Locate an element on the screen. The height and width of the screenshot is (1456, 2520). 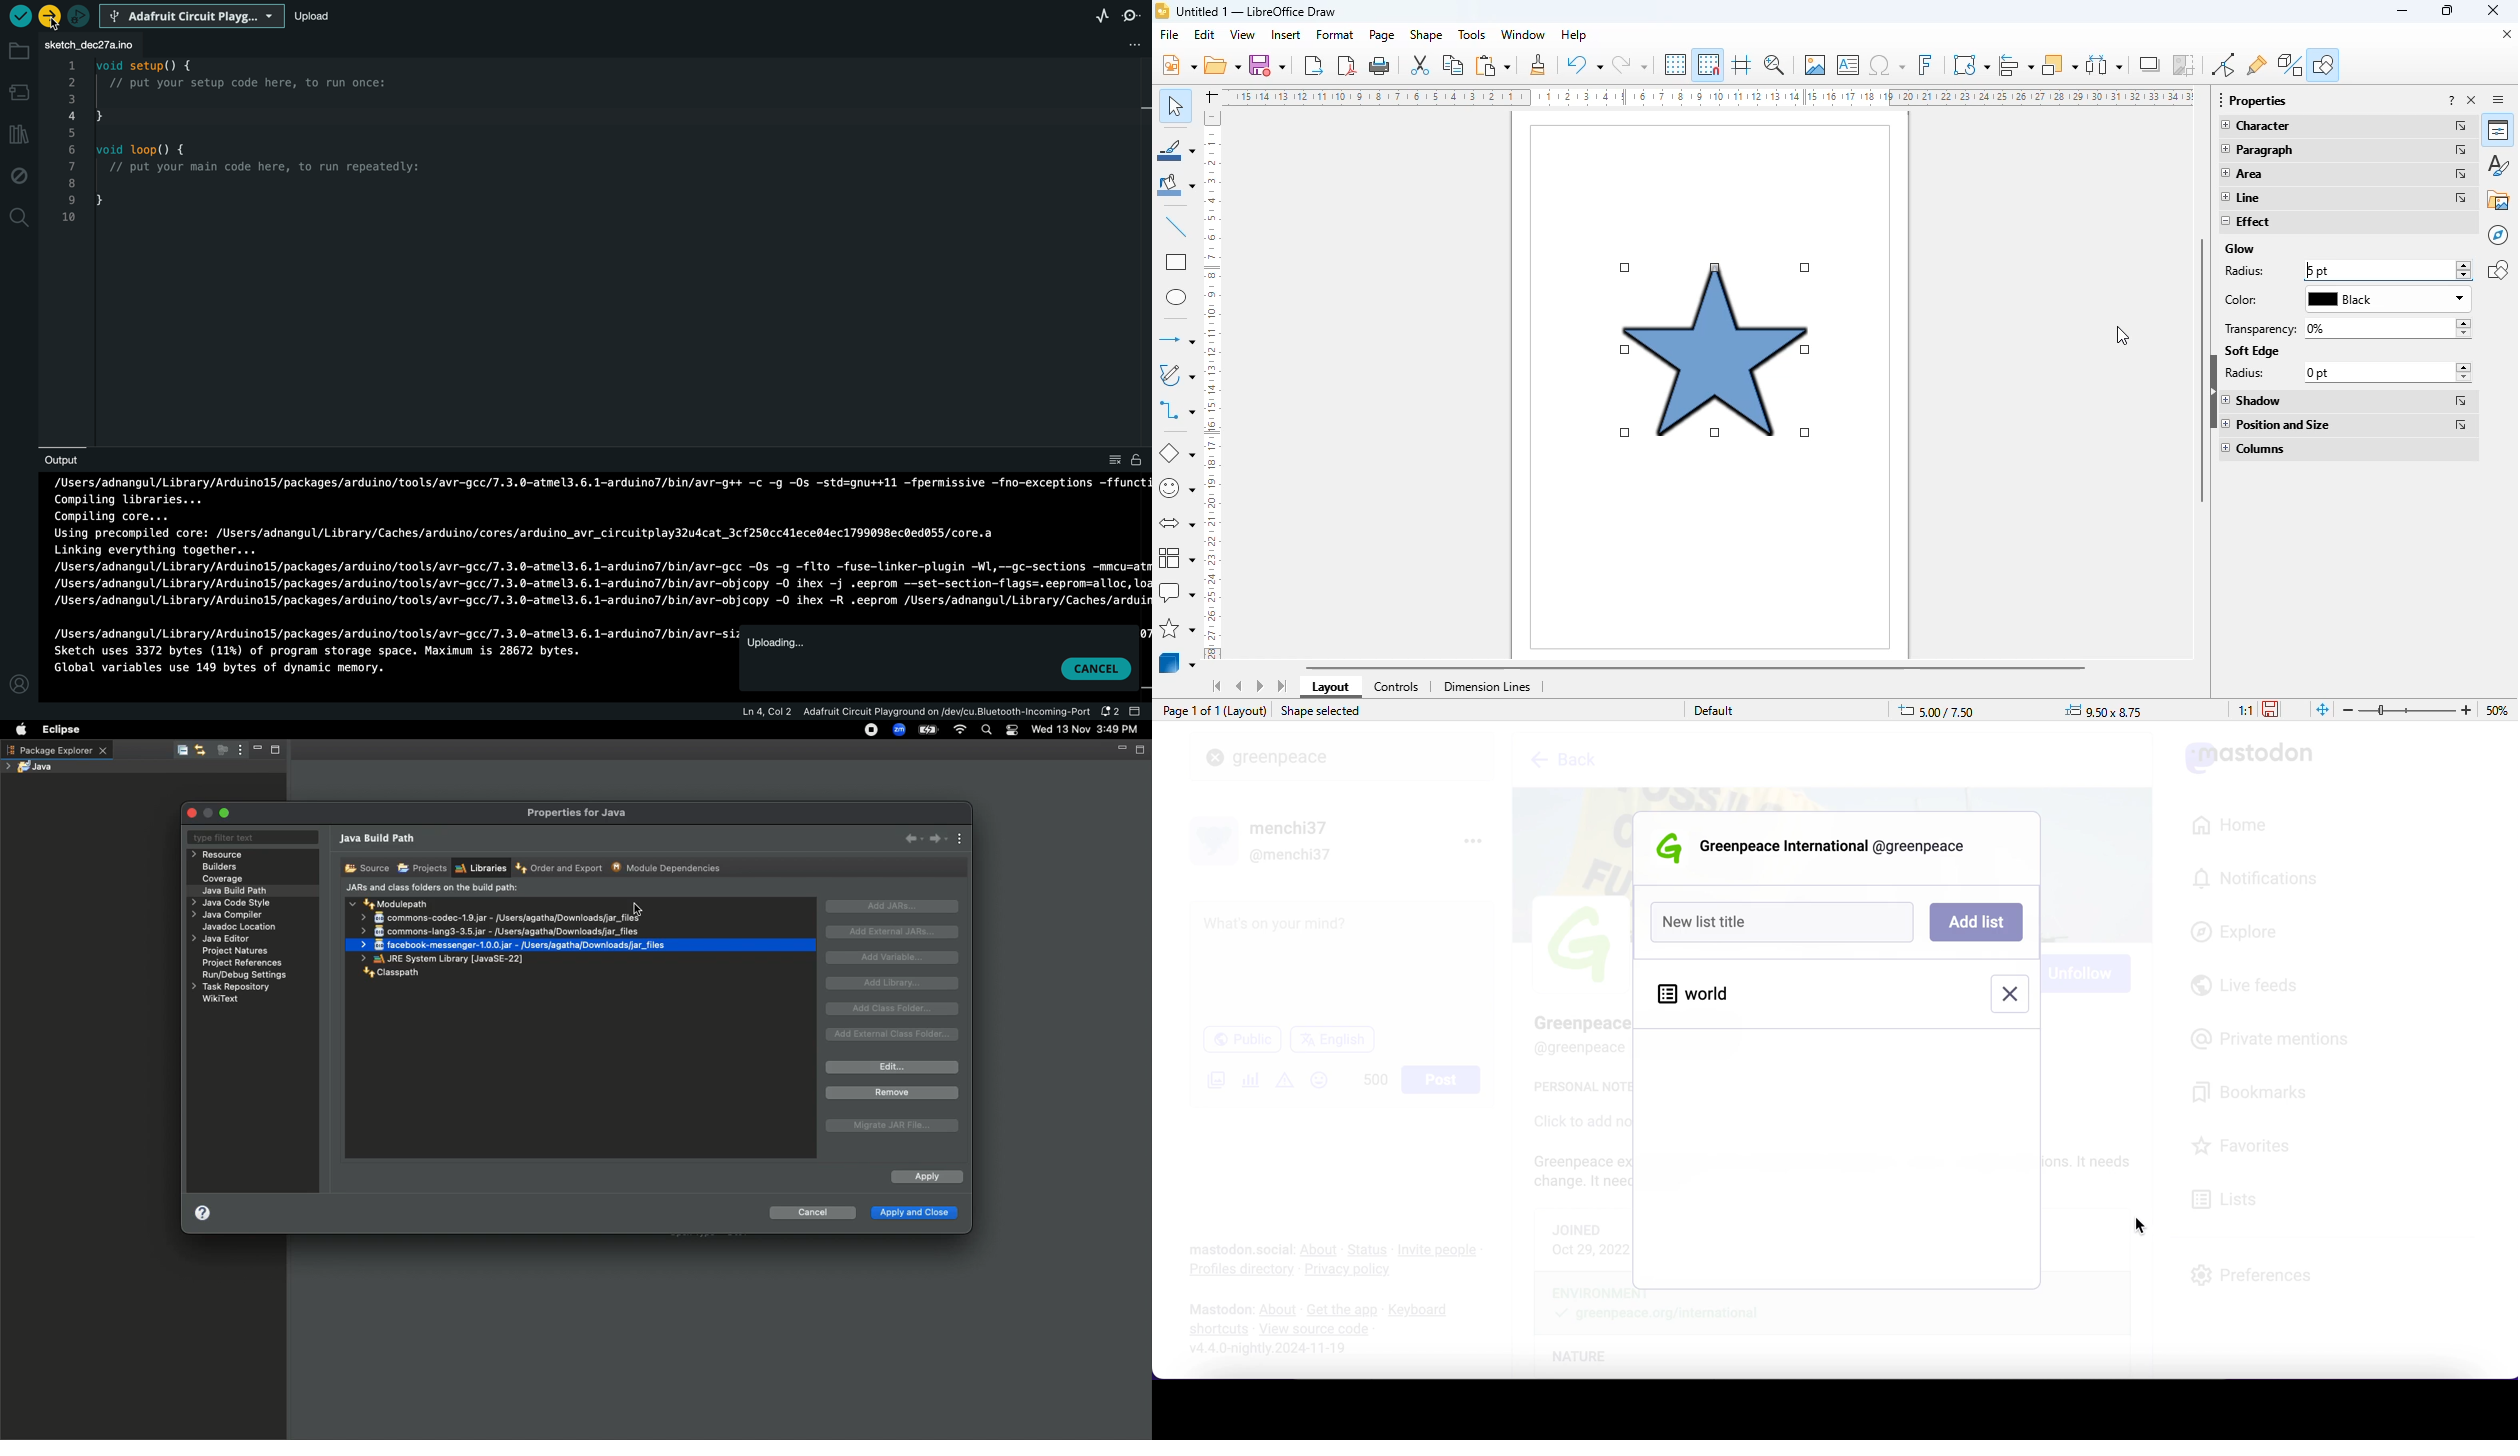
insert text box is located at coordinates (1848, 65).